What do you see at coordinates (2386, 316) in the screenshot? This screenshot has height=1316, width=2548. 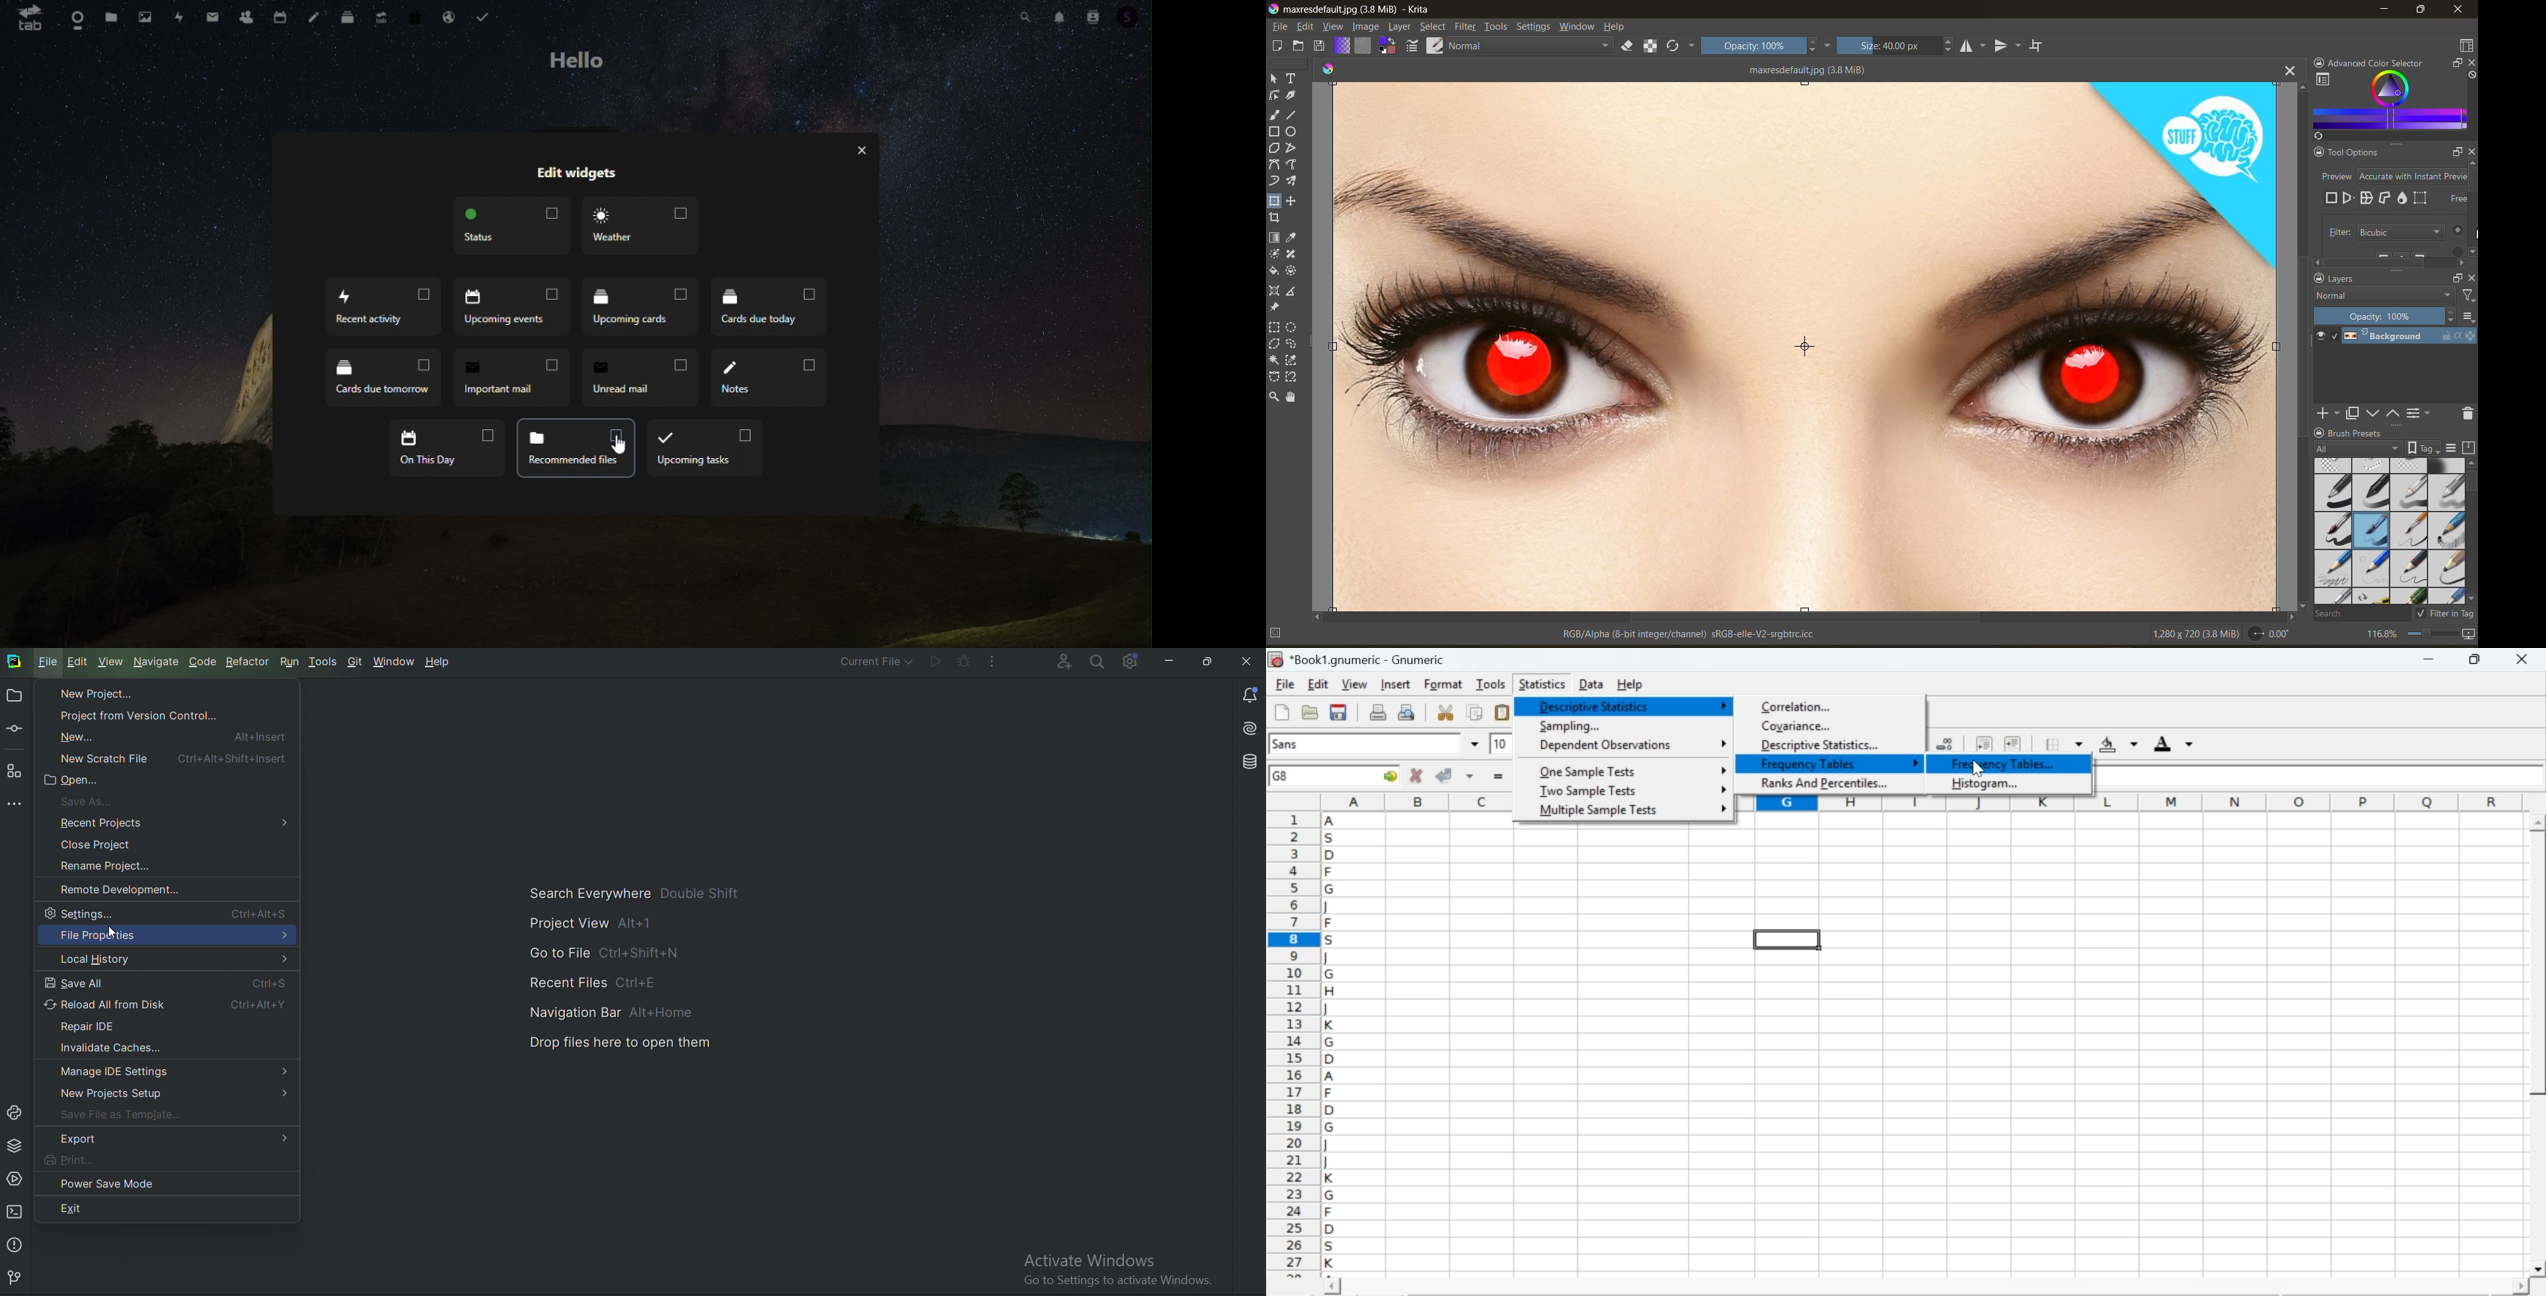 I see `opacity` at bounding box center [2386, 316].